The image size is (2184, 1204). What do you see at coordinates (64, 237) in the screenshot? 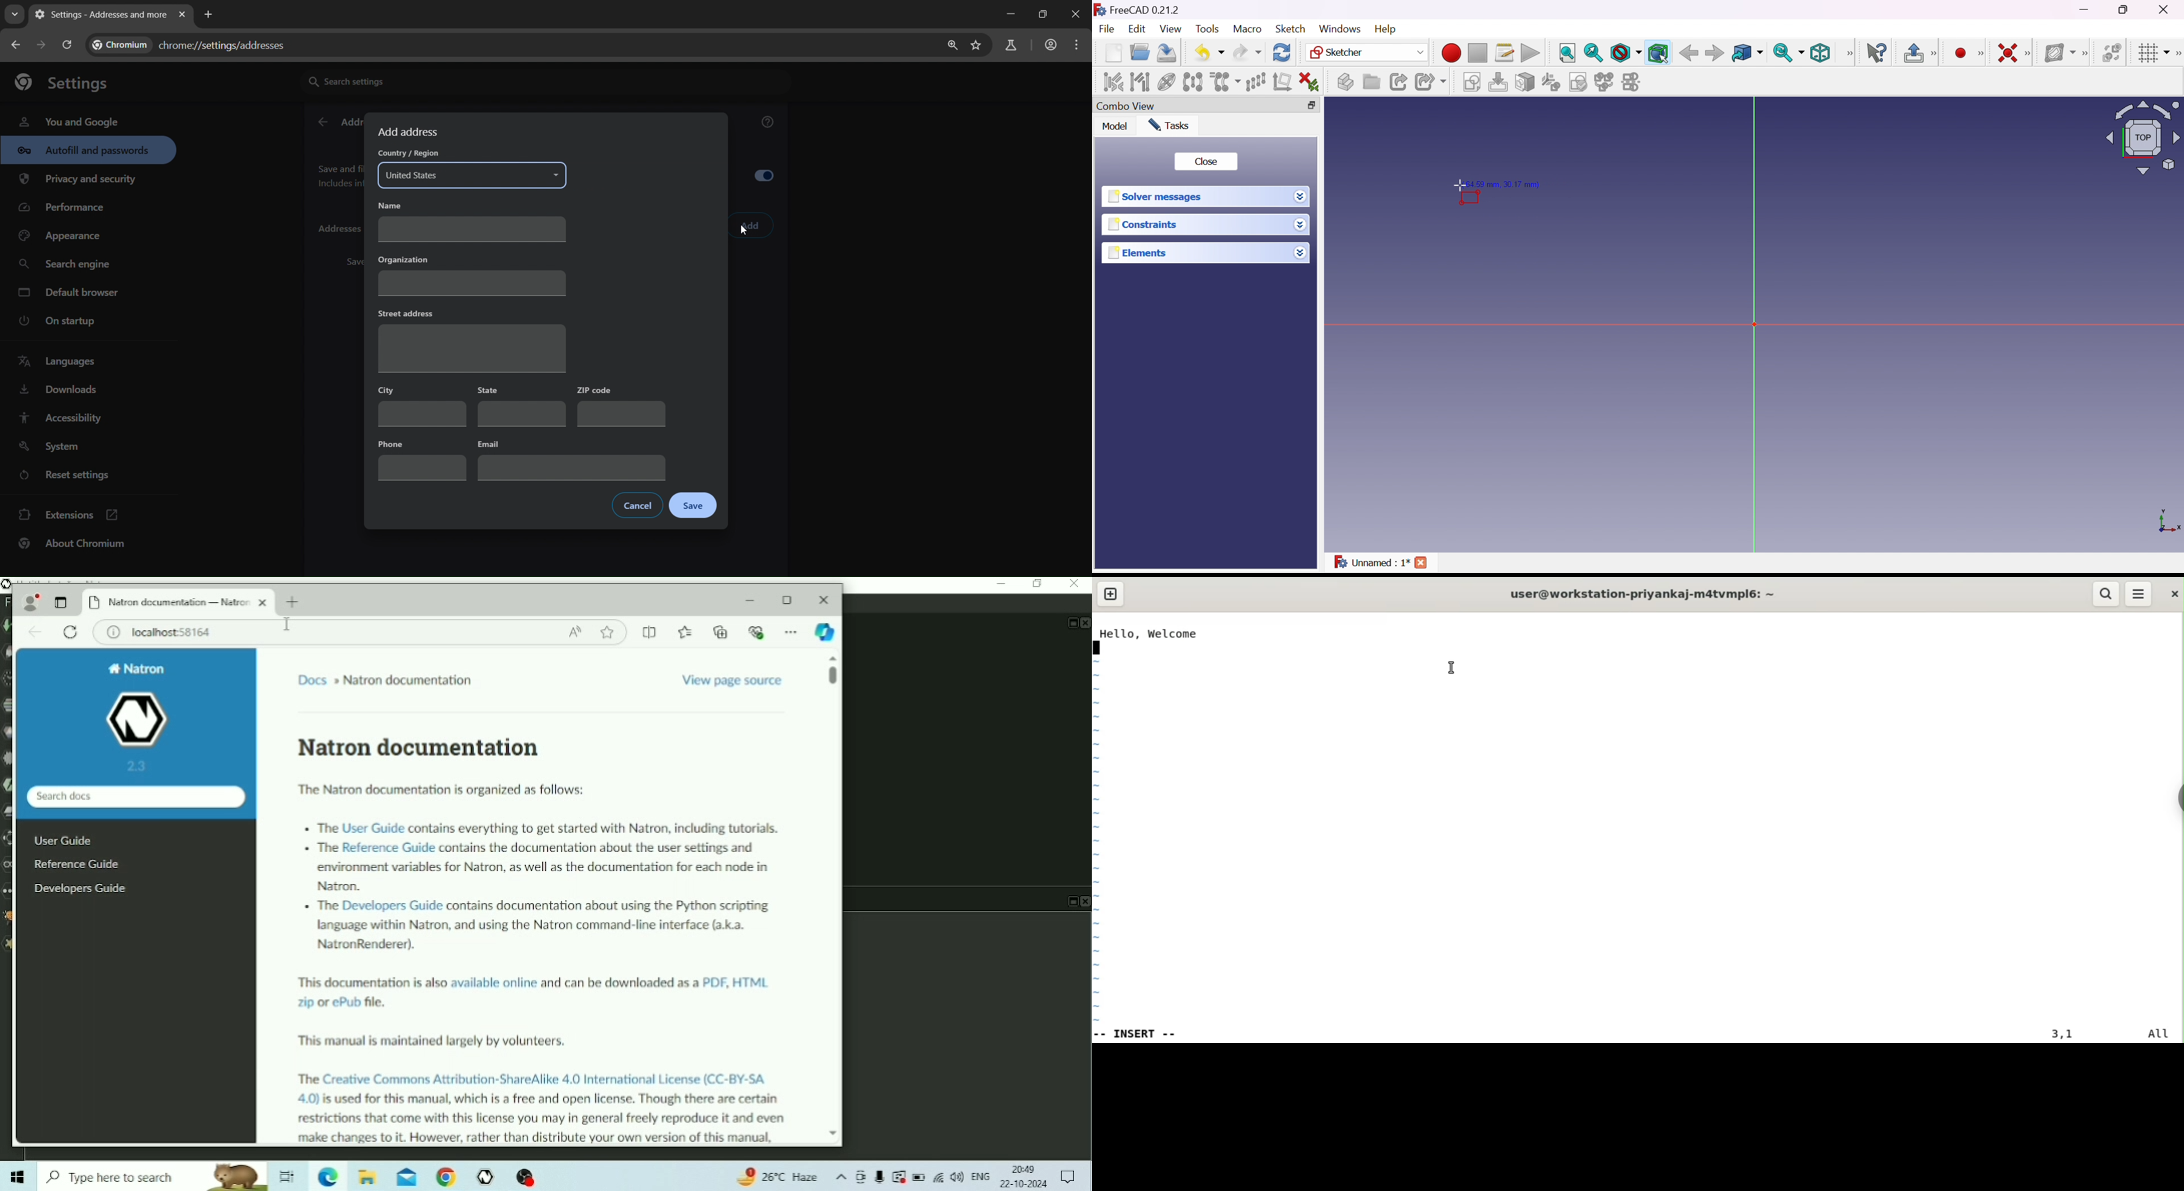
I see `appearance` at bounding box center [64, 237].